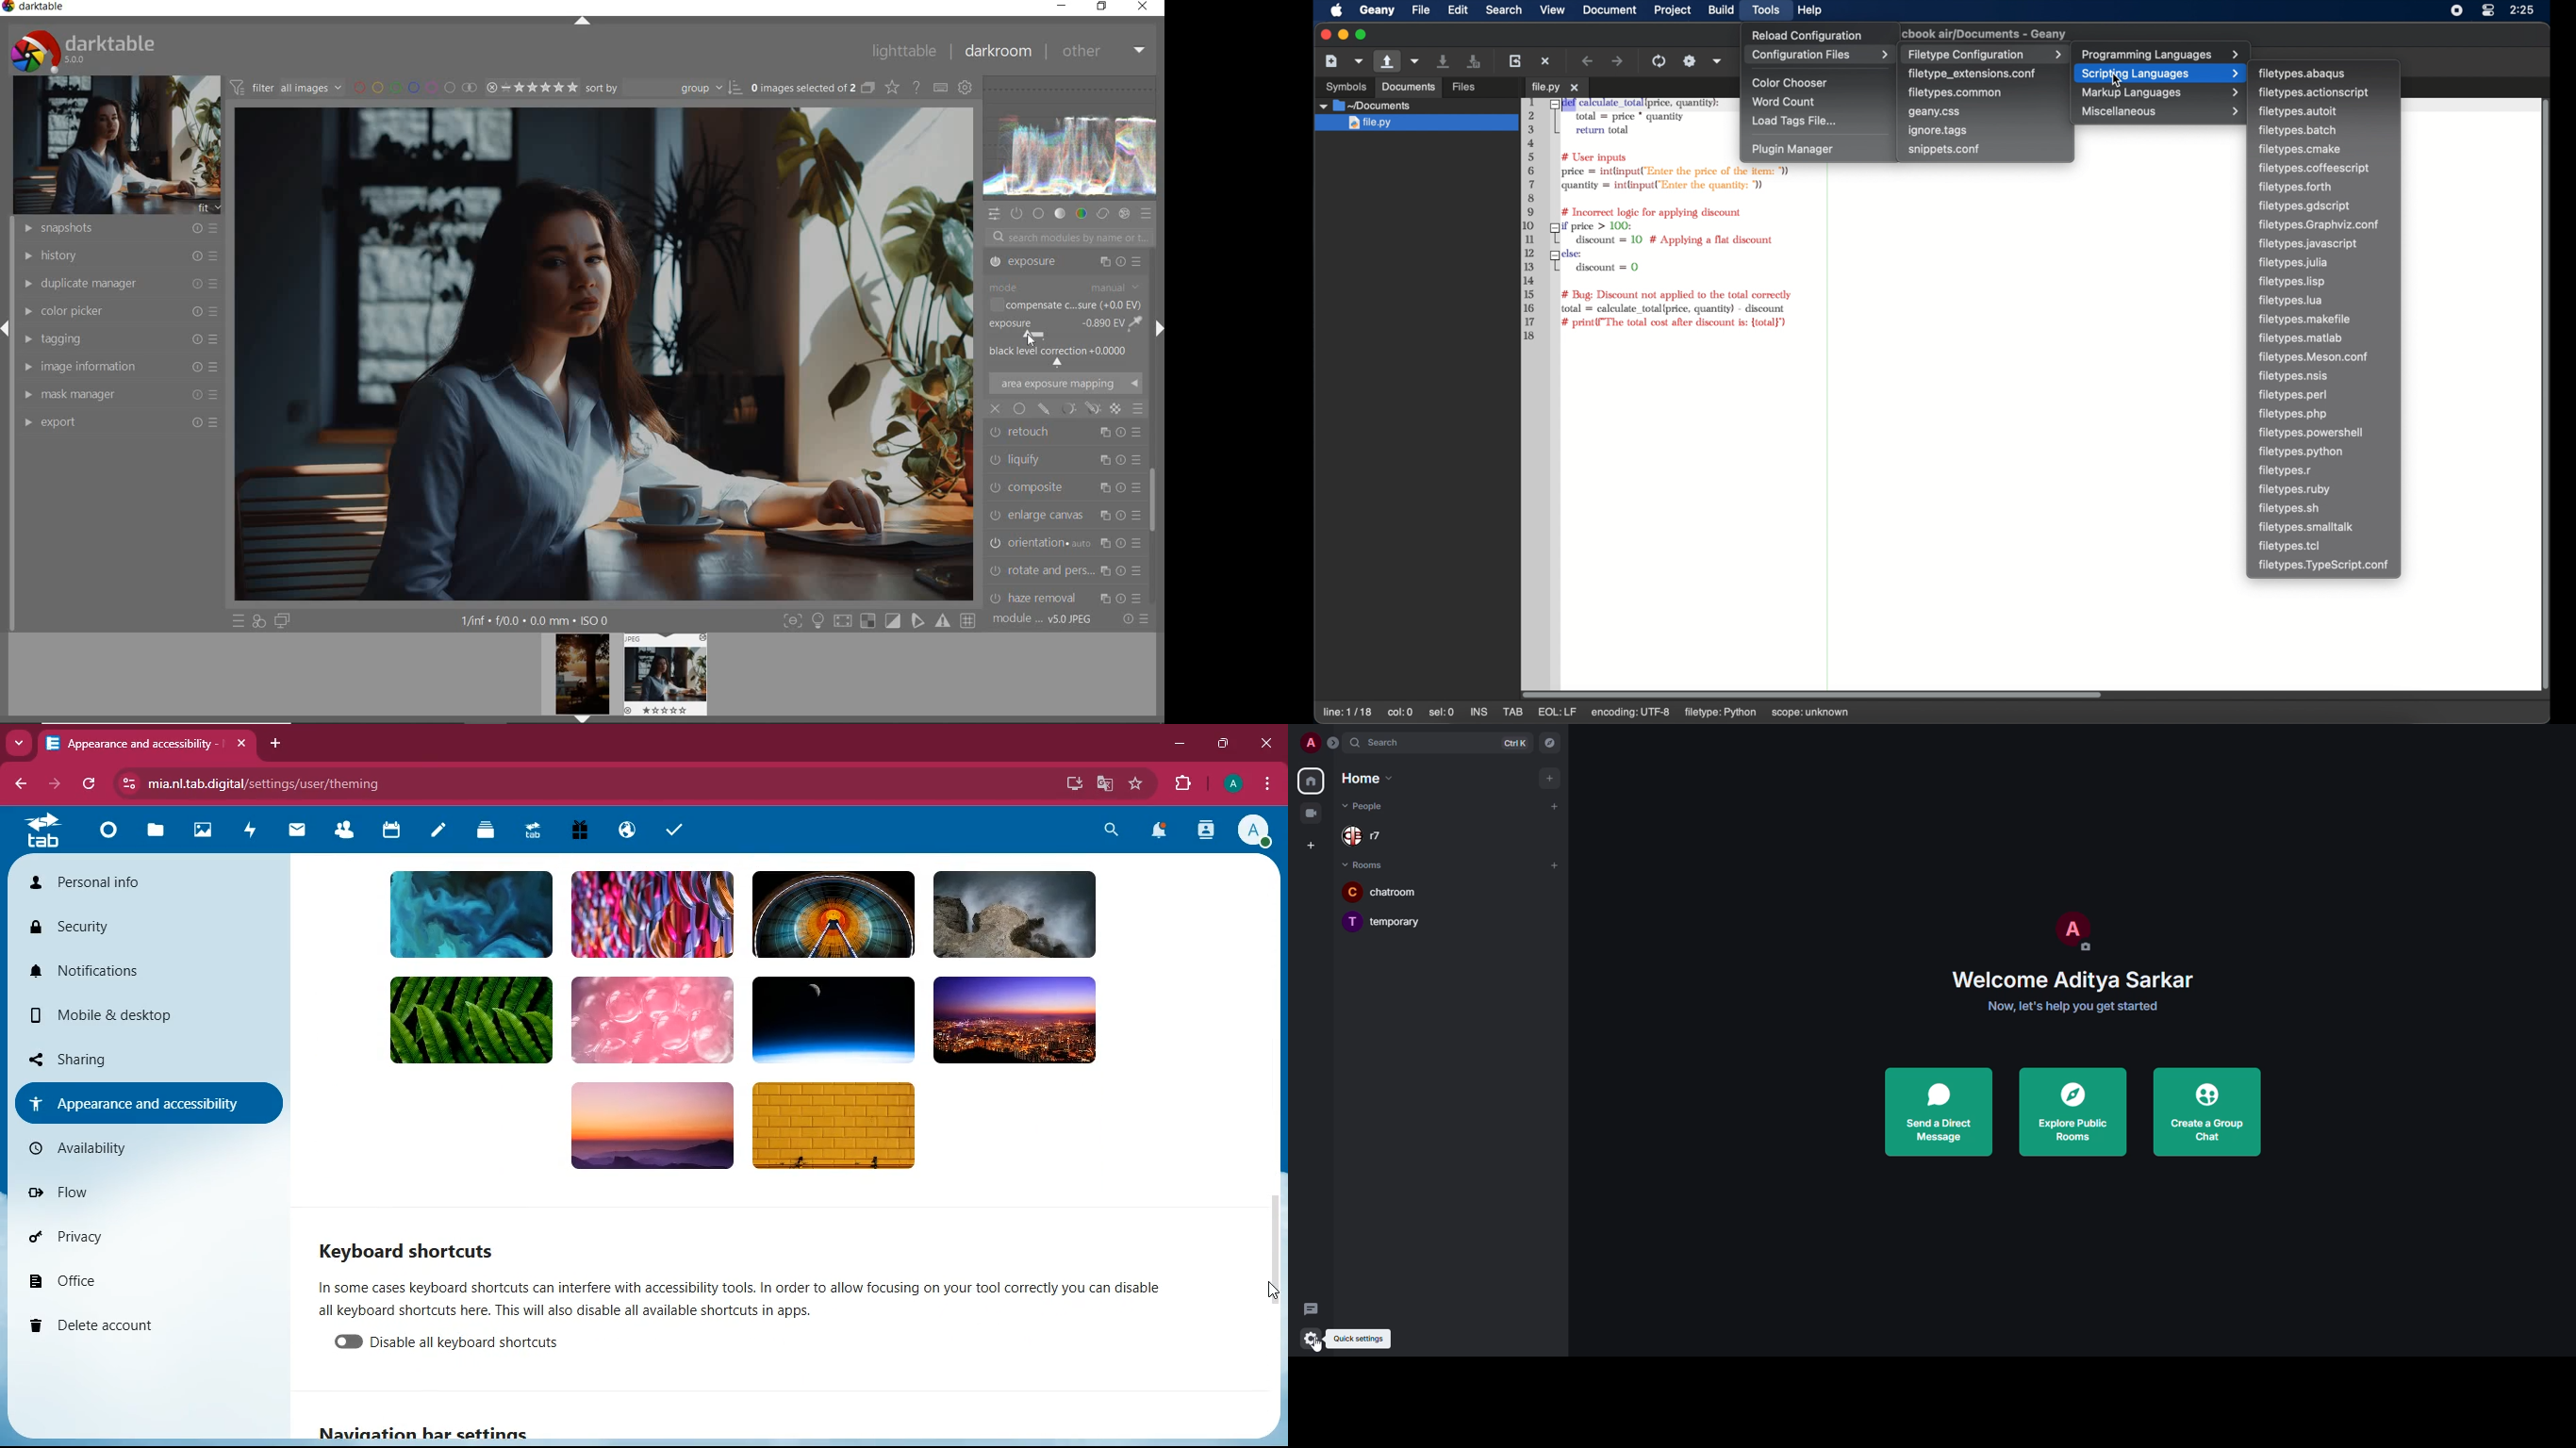 The width and height of the screenshot is (2576, 1456). What do you see at coordinates (108, 839) in the screenshot?
I see `home` at bounding box center [108, 839].